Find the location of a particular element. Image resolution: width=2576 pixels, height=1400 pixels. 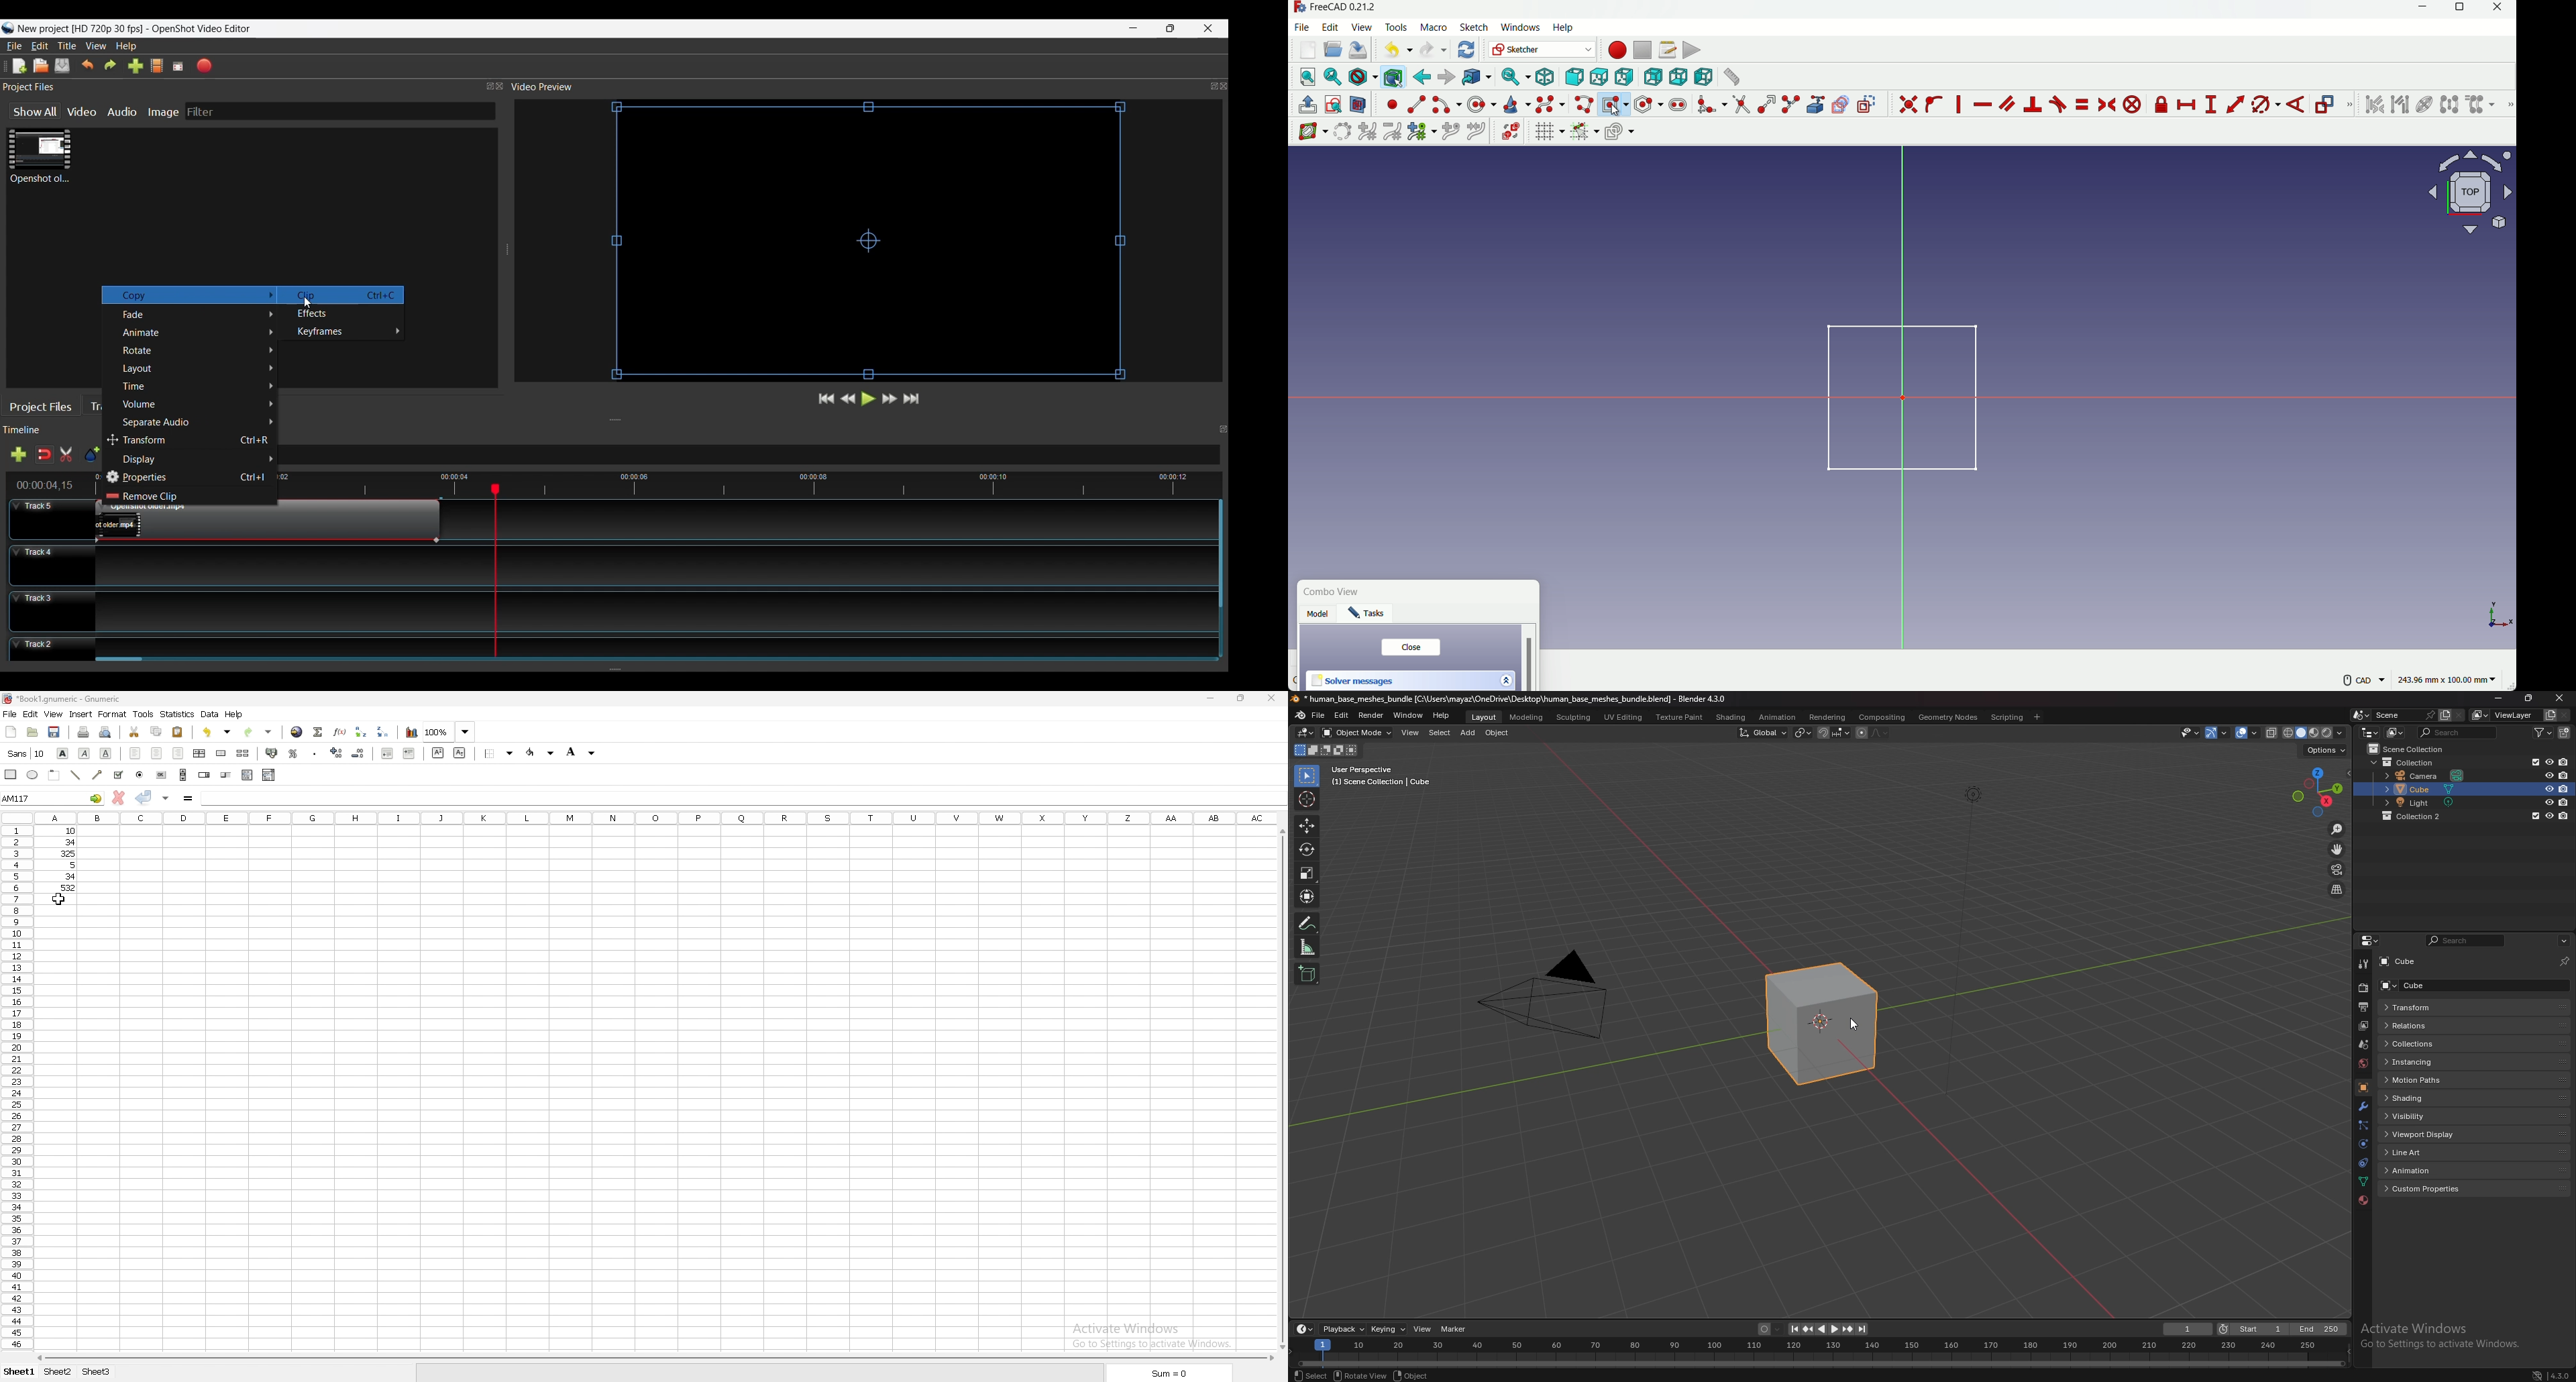

constraint lock is located at coordinates (2162, 107).